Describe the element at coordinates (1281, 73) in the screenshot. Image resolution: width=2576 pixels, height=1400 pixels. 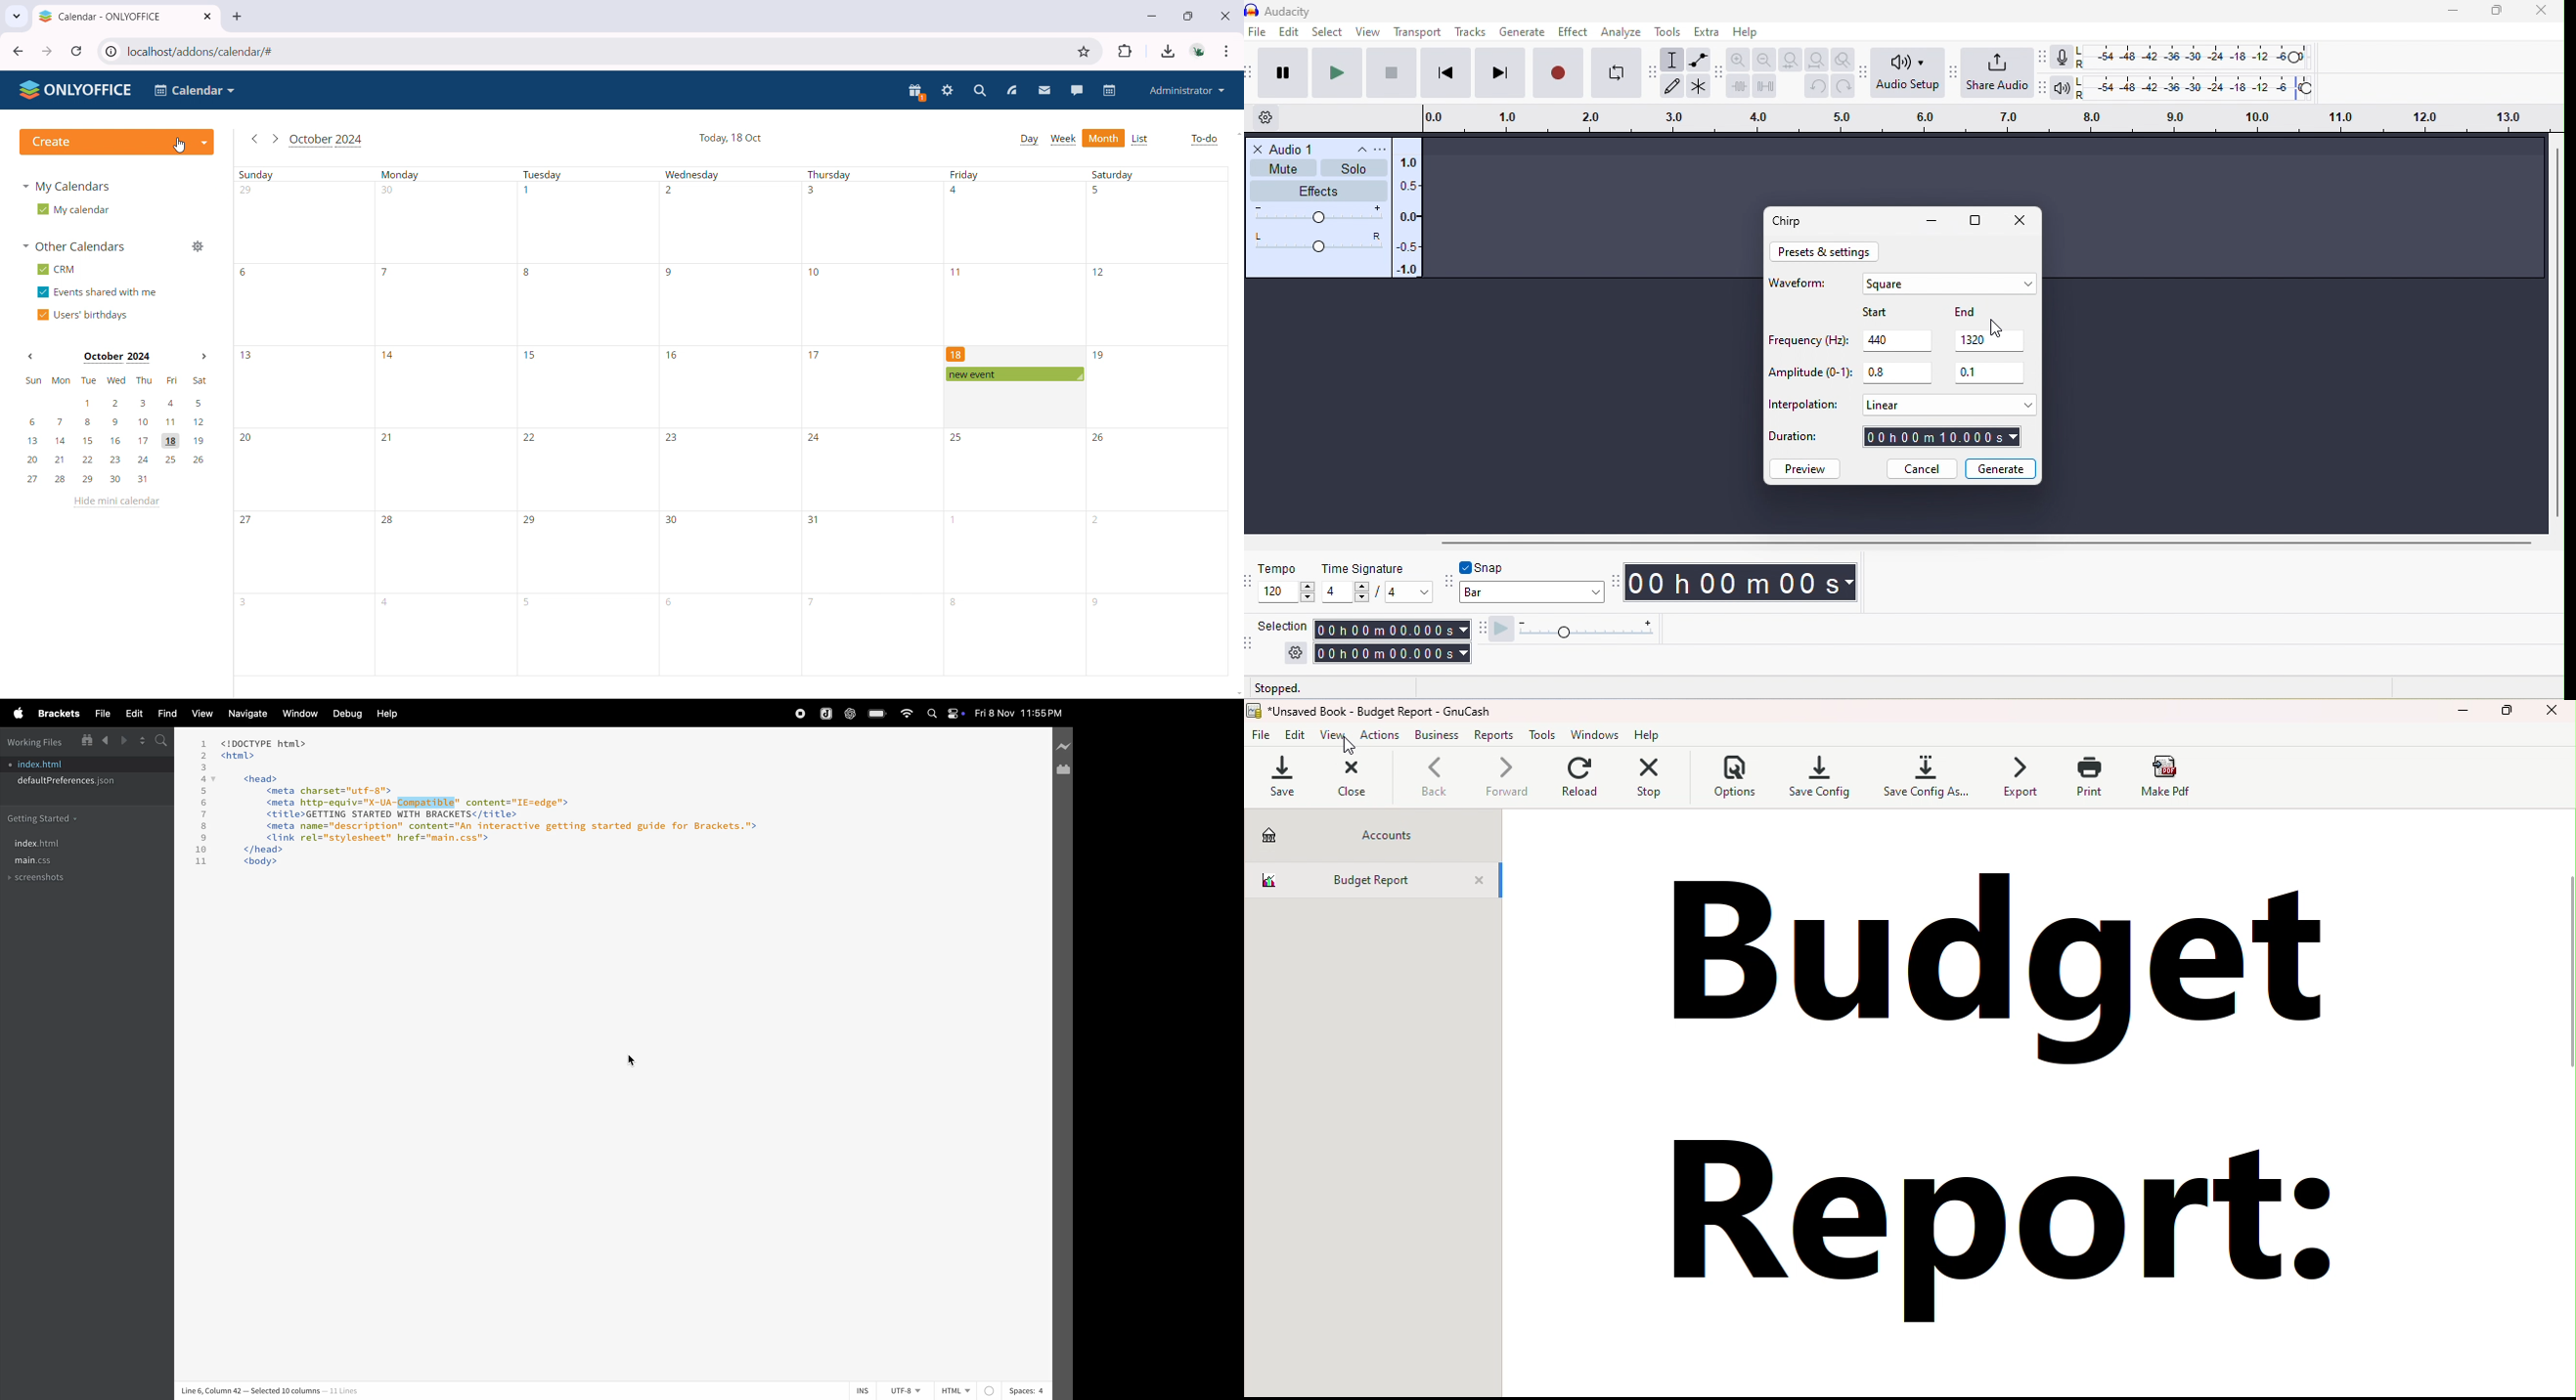
I see `pause` at that location.